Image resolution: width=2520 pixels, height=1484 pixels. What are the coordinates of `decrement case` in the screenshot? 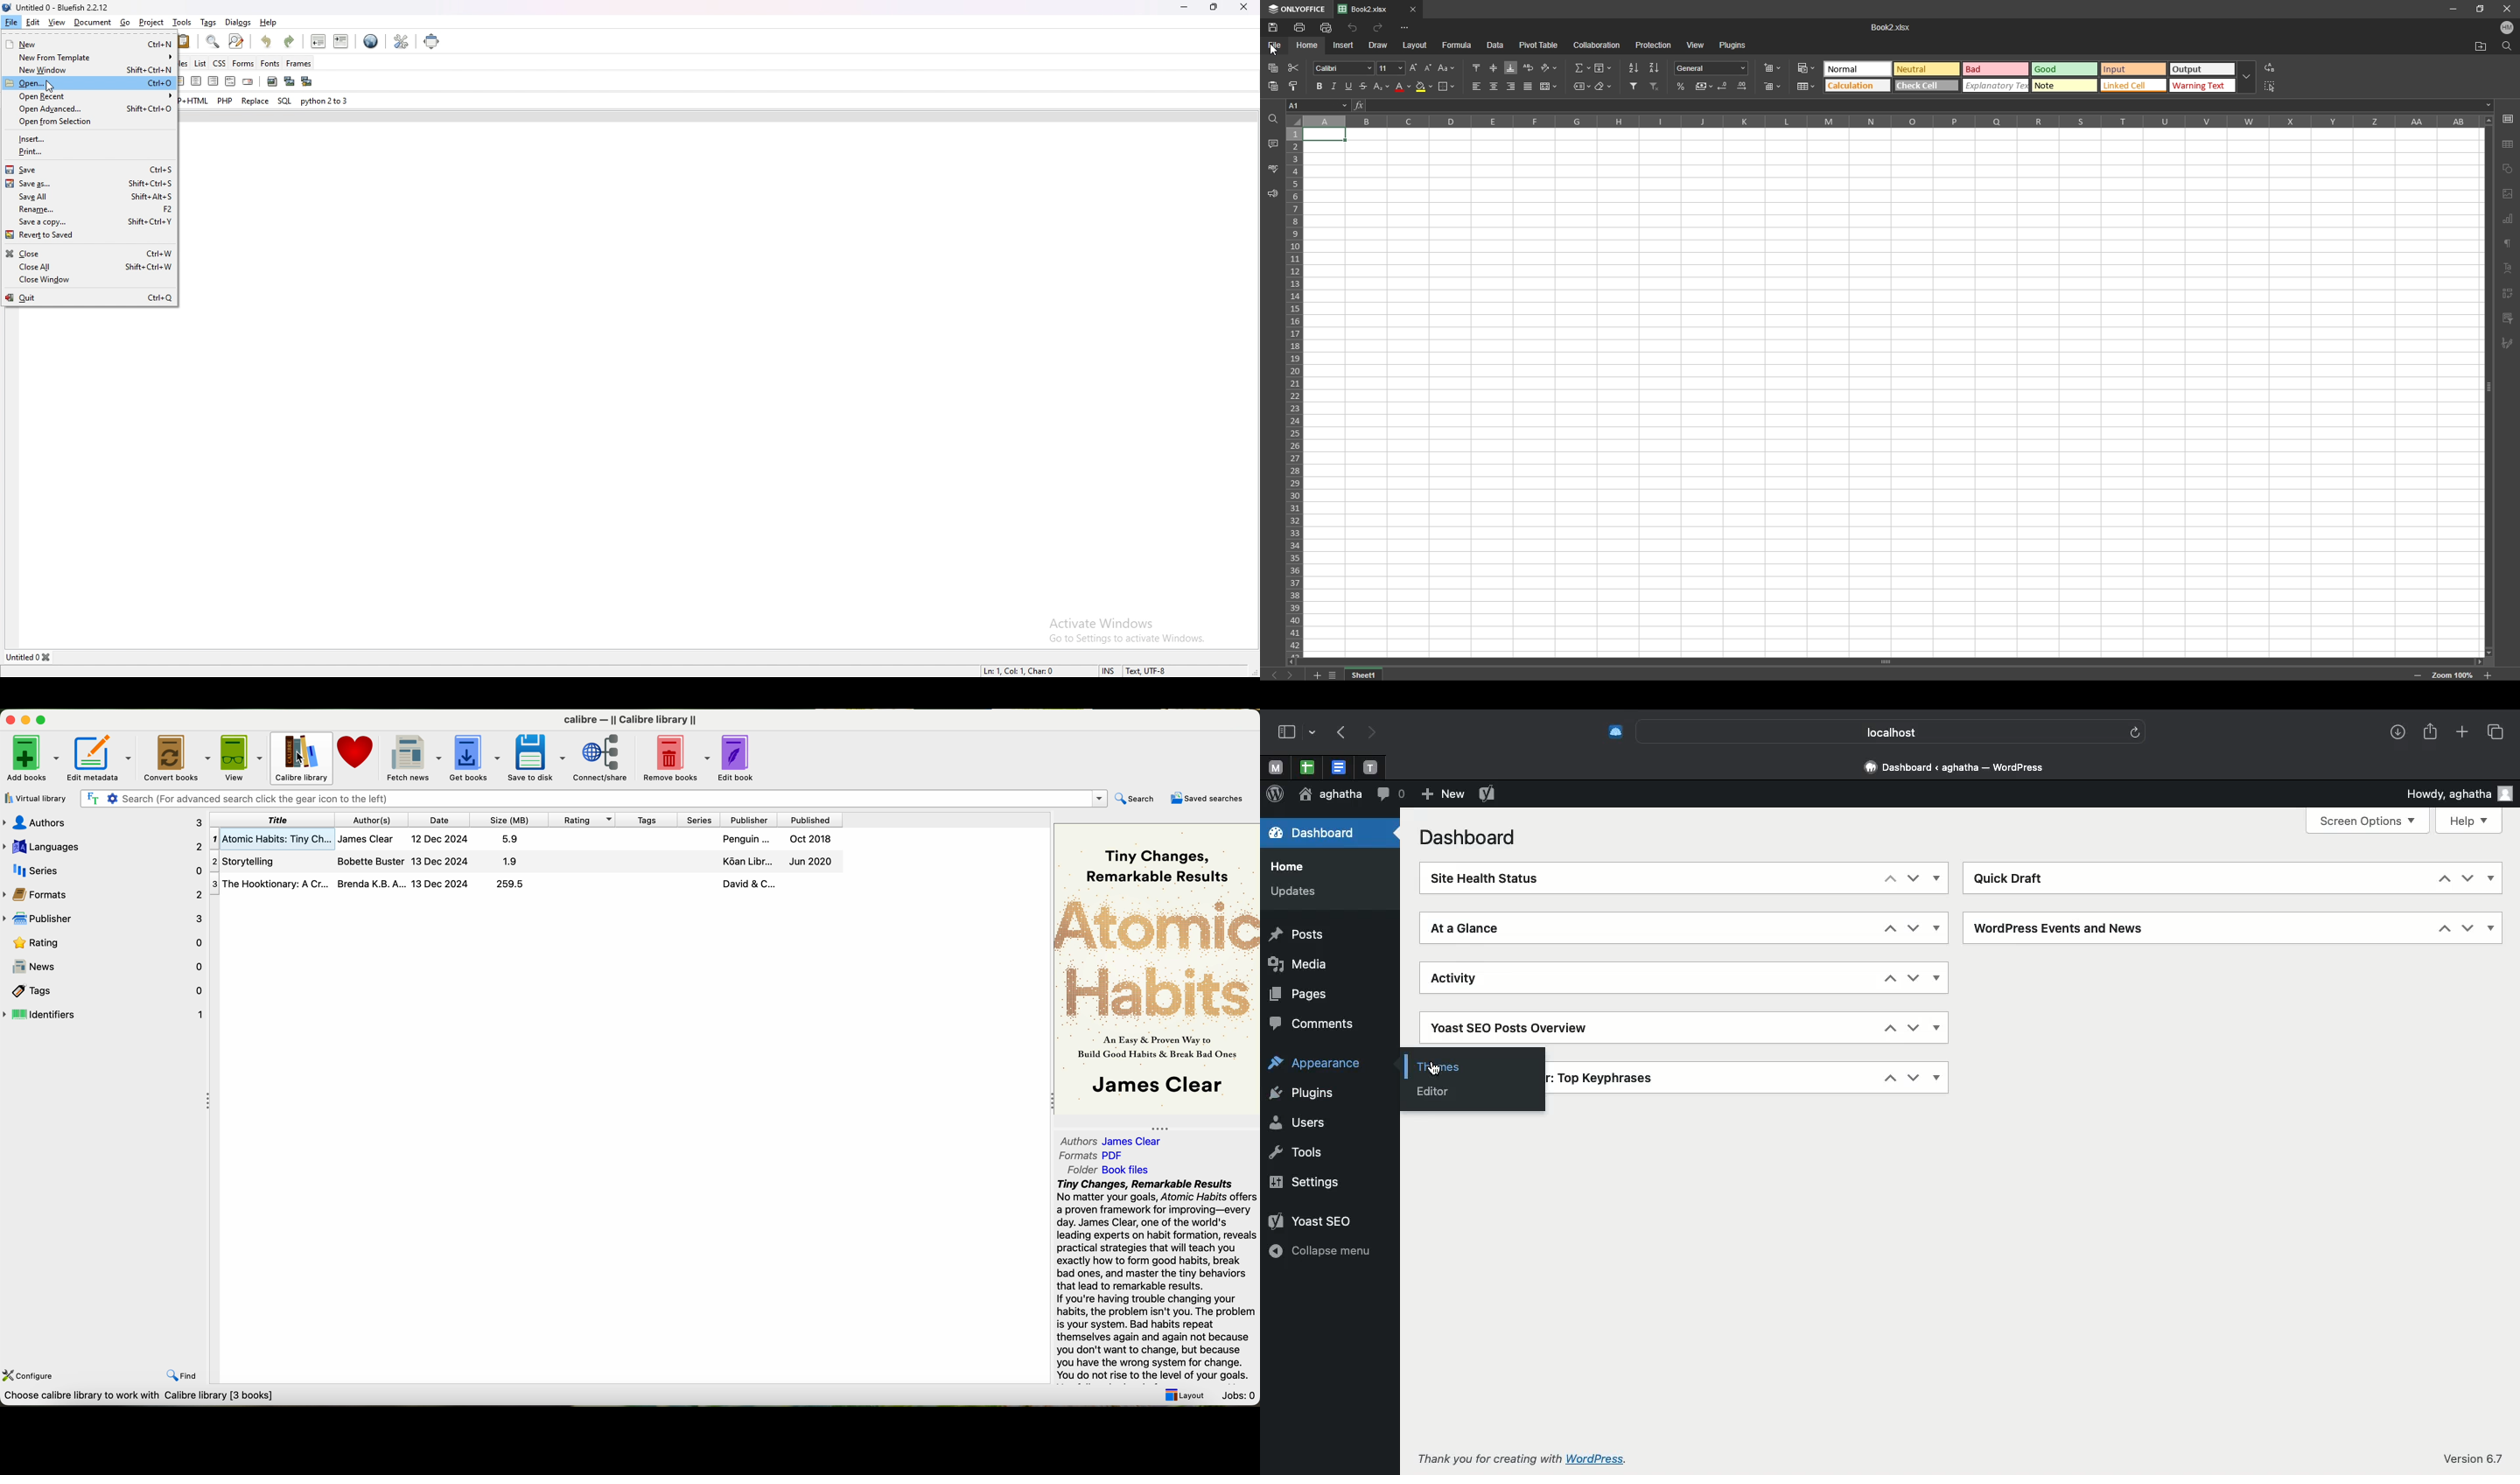 It's located at (1429, 68).